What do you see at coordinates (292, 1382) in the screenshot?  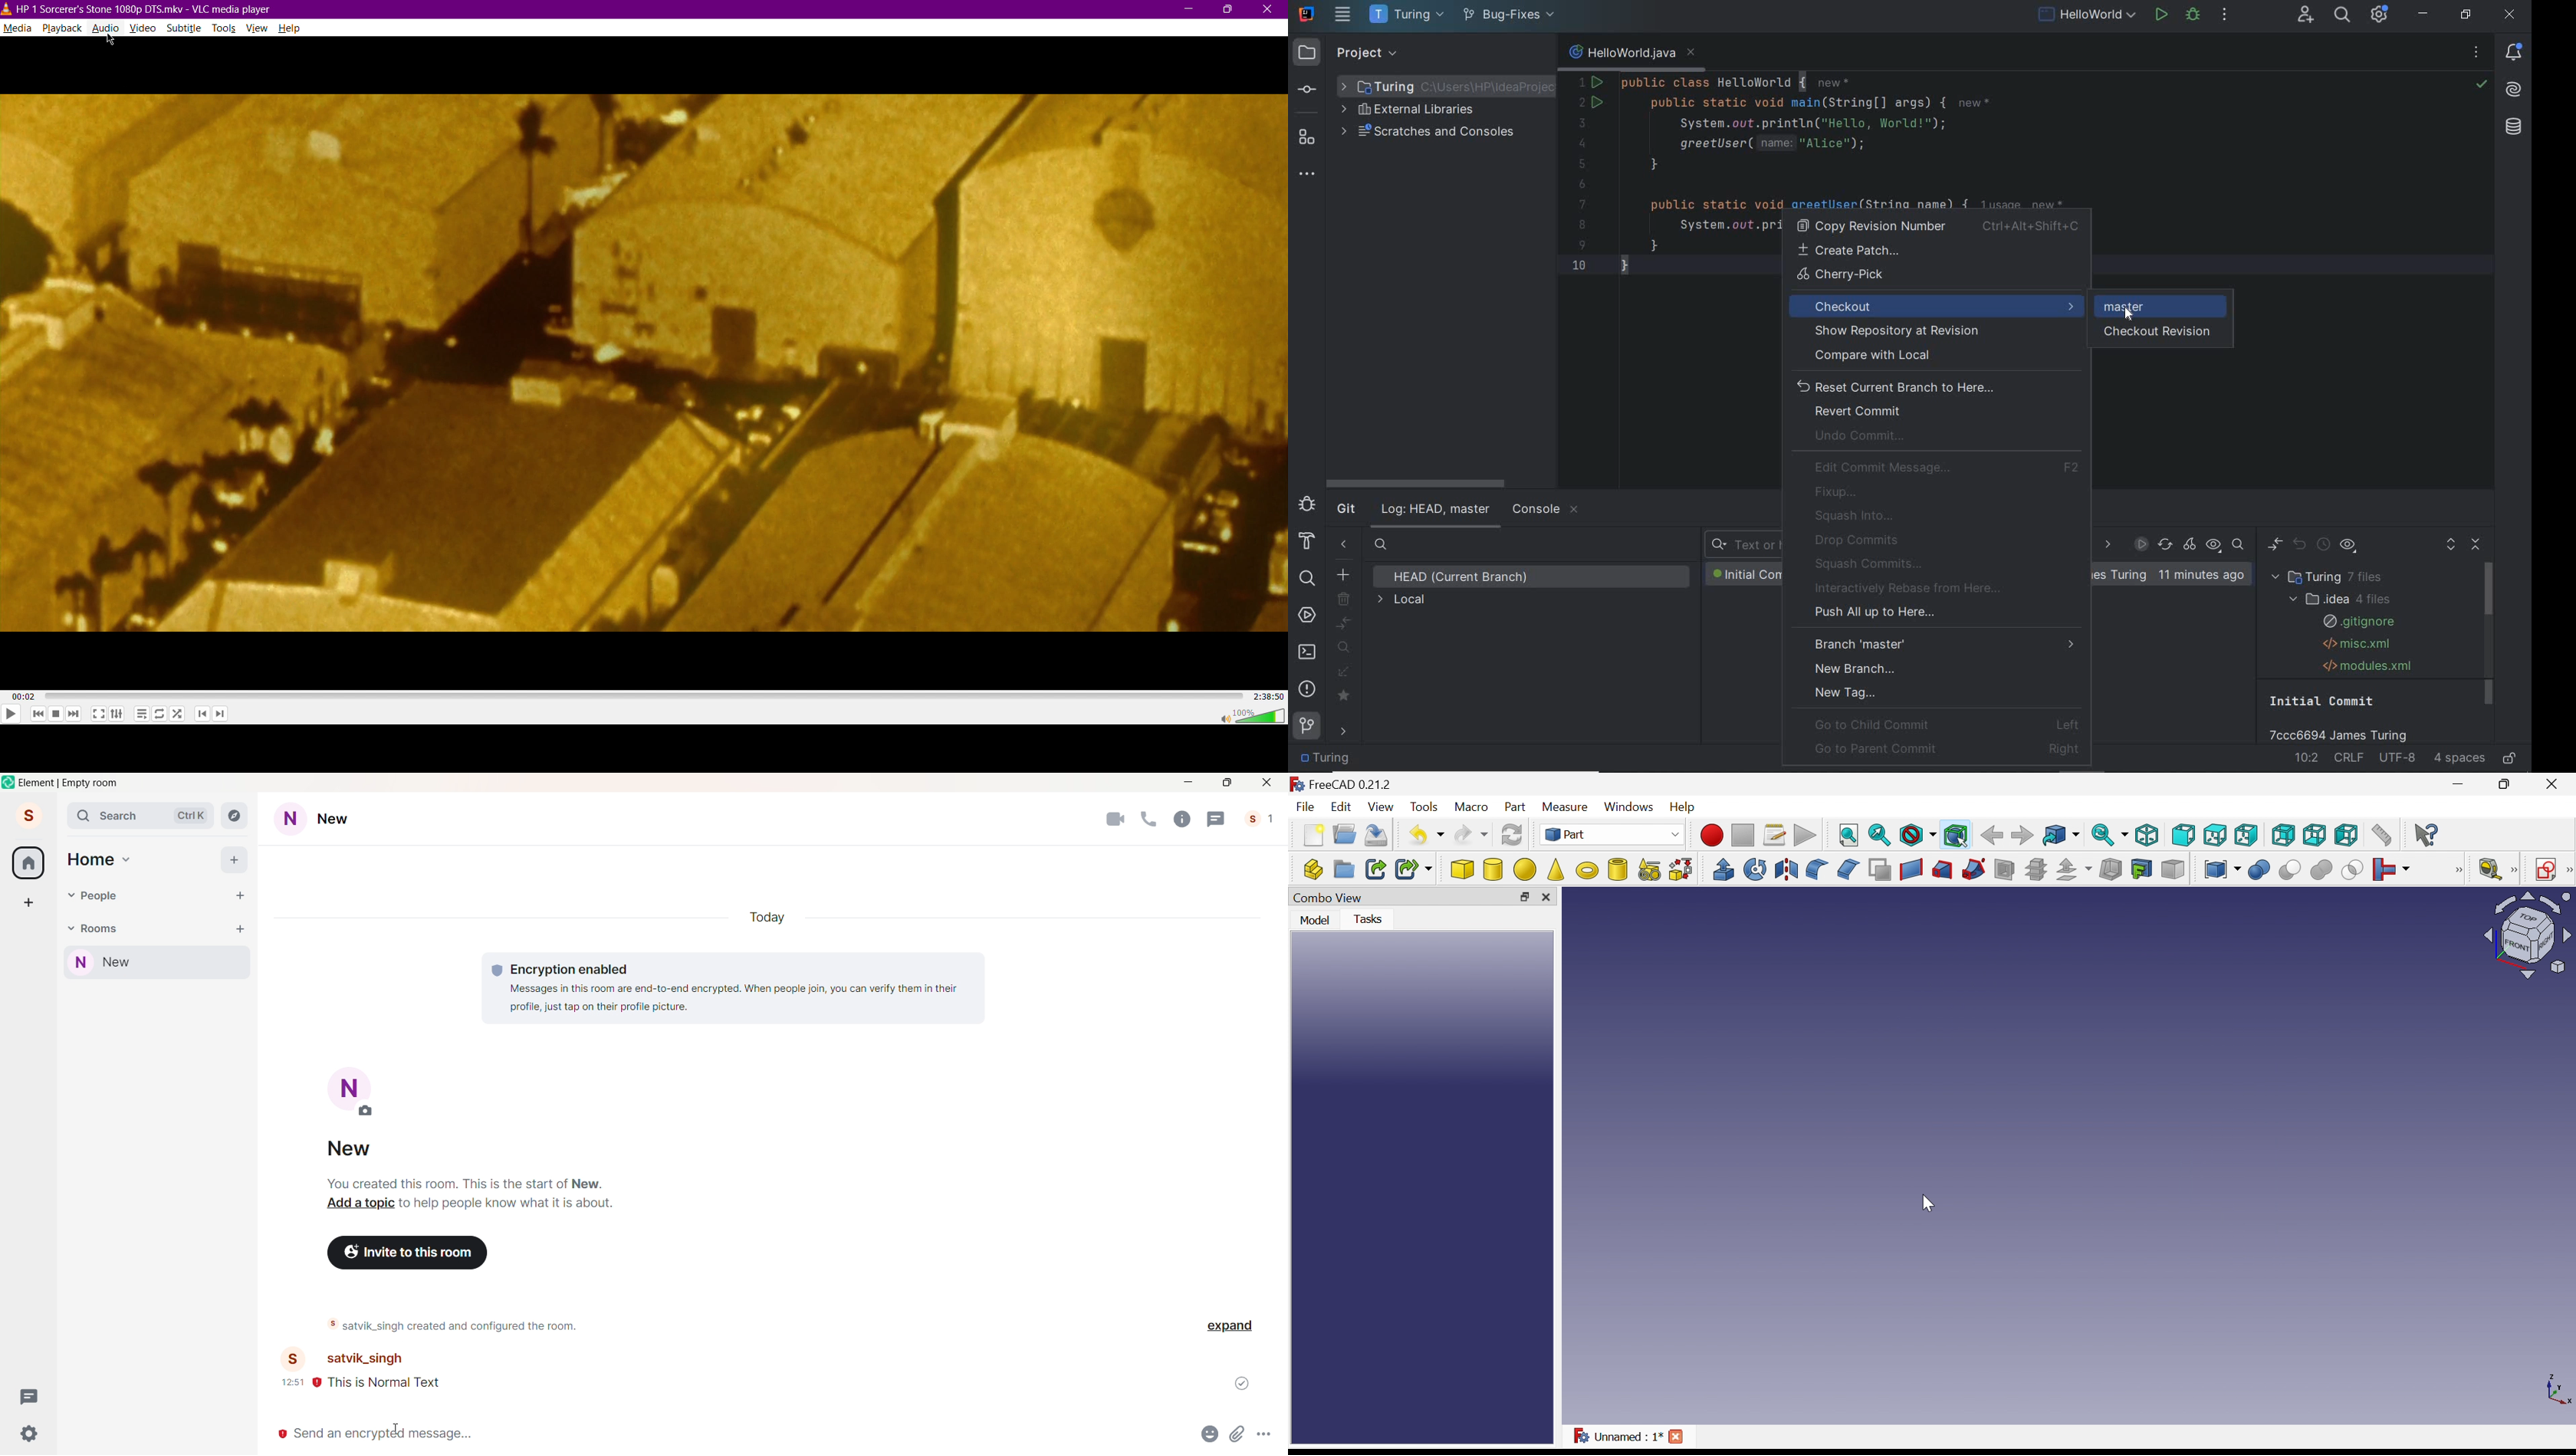 I see `12:51` at bounding box center [292, 1382].